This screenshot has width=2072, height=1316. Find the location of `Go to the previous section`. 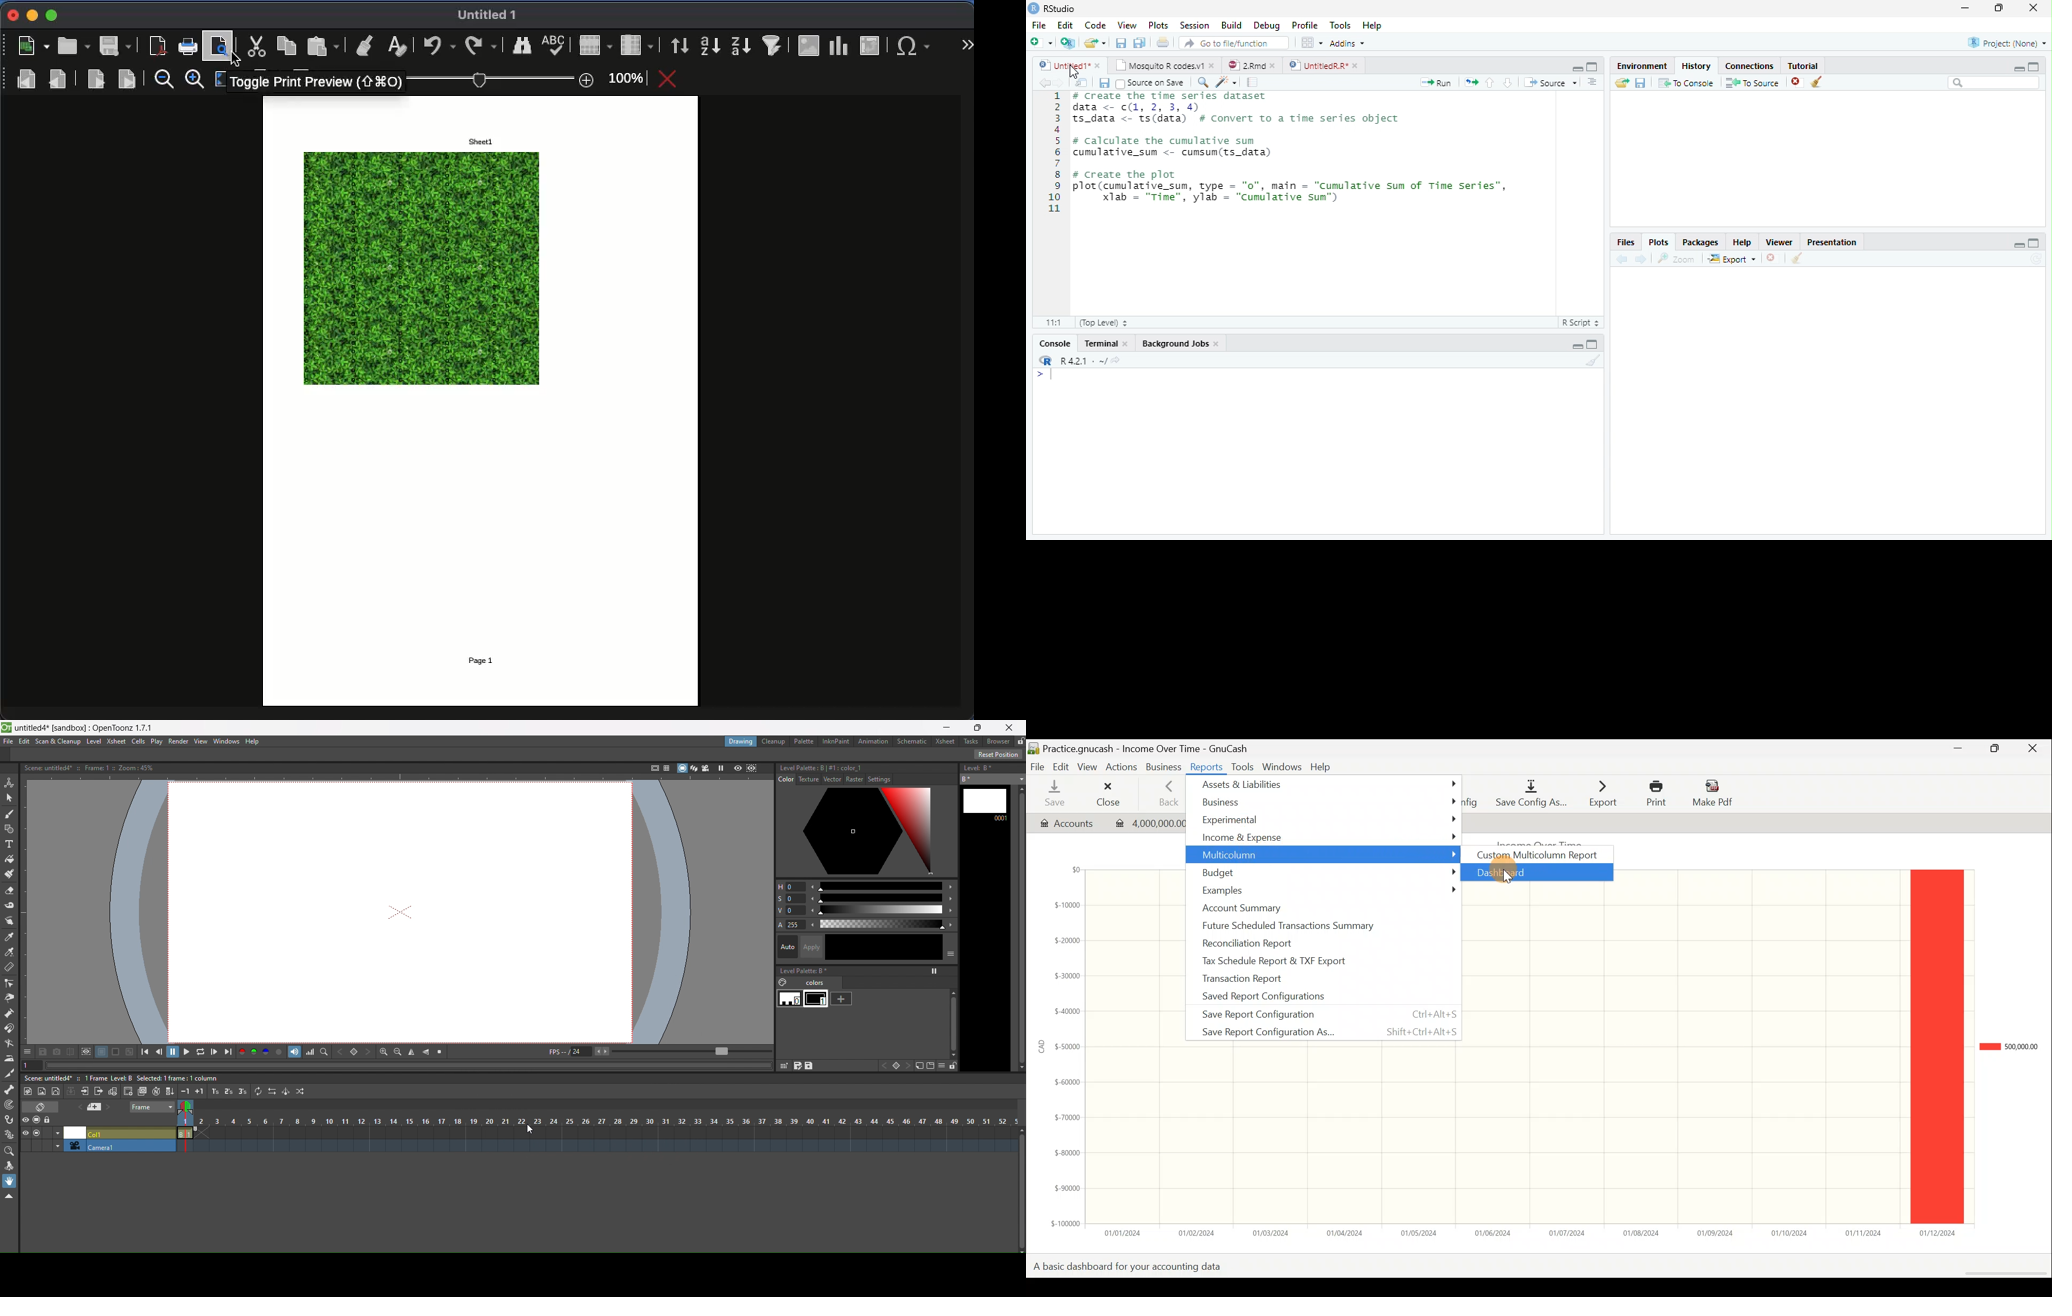

Go to the previous section is located at coordinates (1489, 83).